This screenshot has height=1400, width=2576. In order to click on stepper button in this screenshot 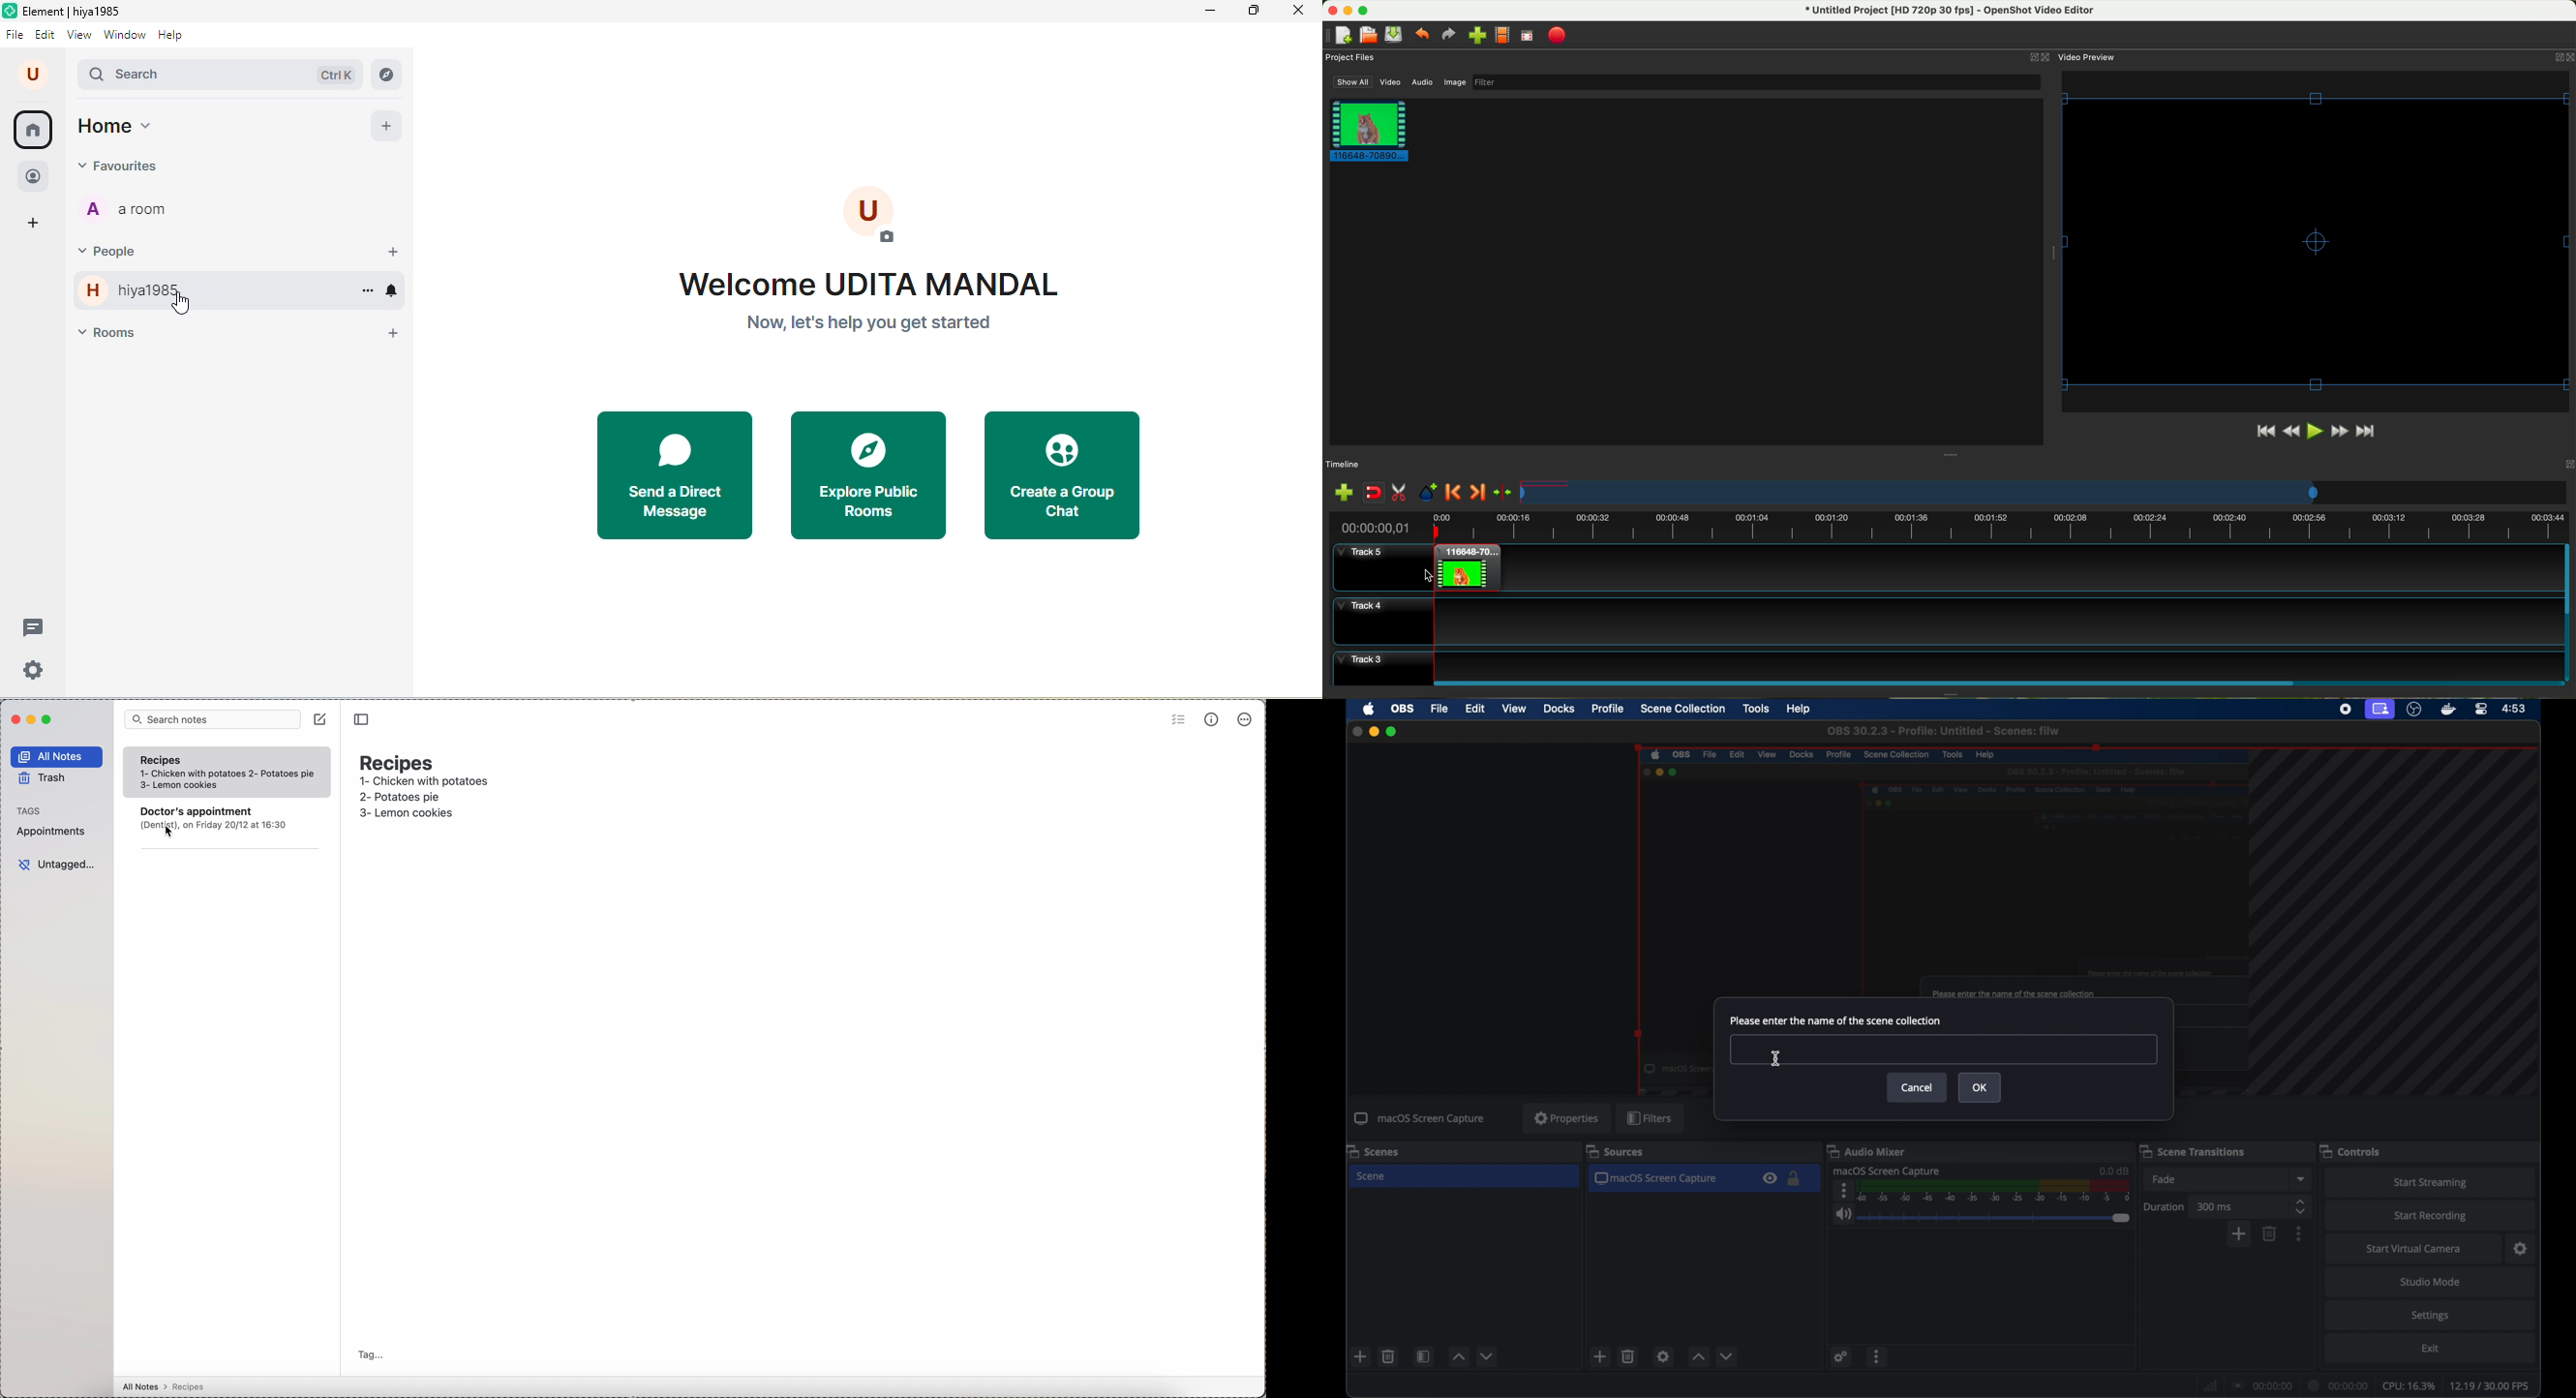, I will do `click(2301, 1206)`.